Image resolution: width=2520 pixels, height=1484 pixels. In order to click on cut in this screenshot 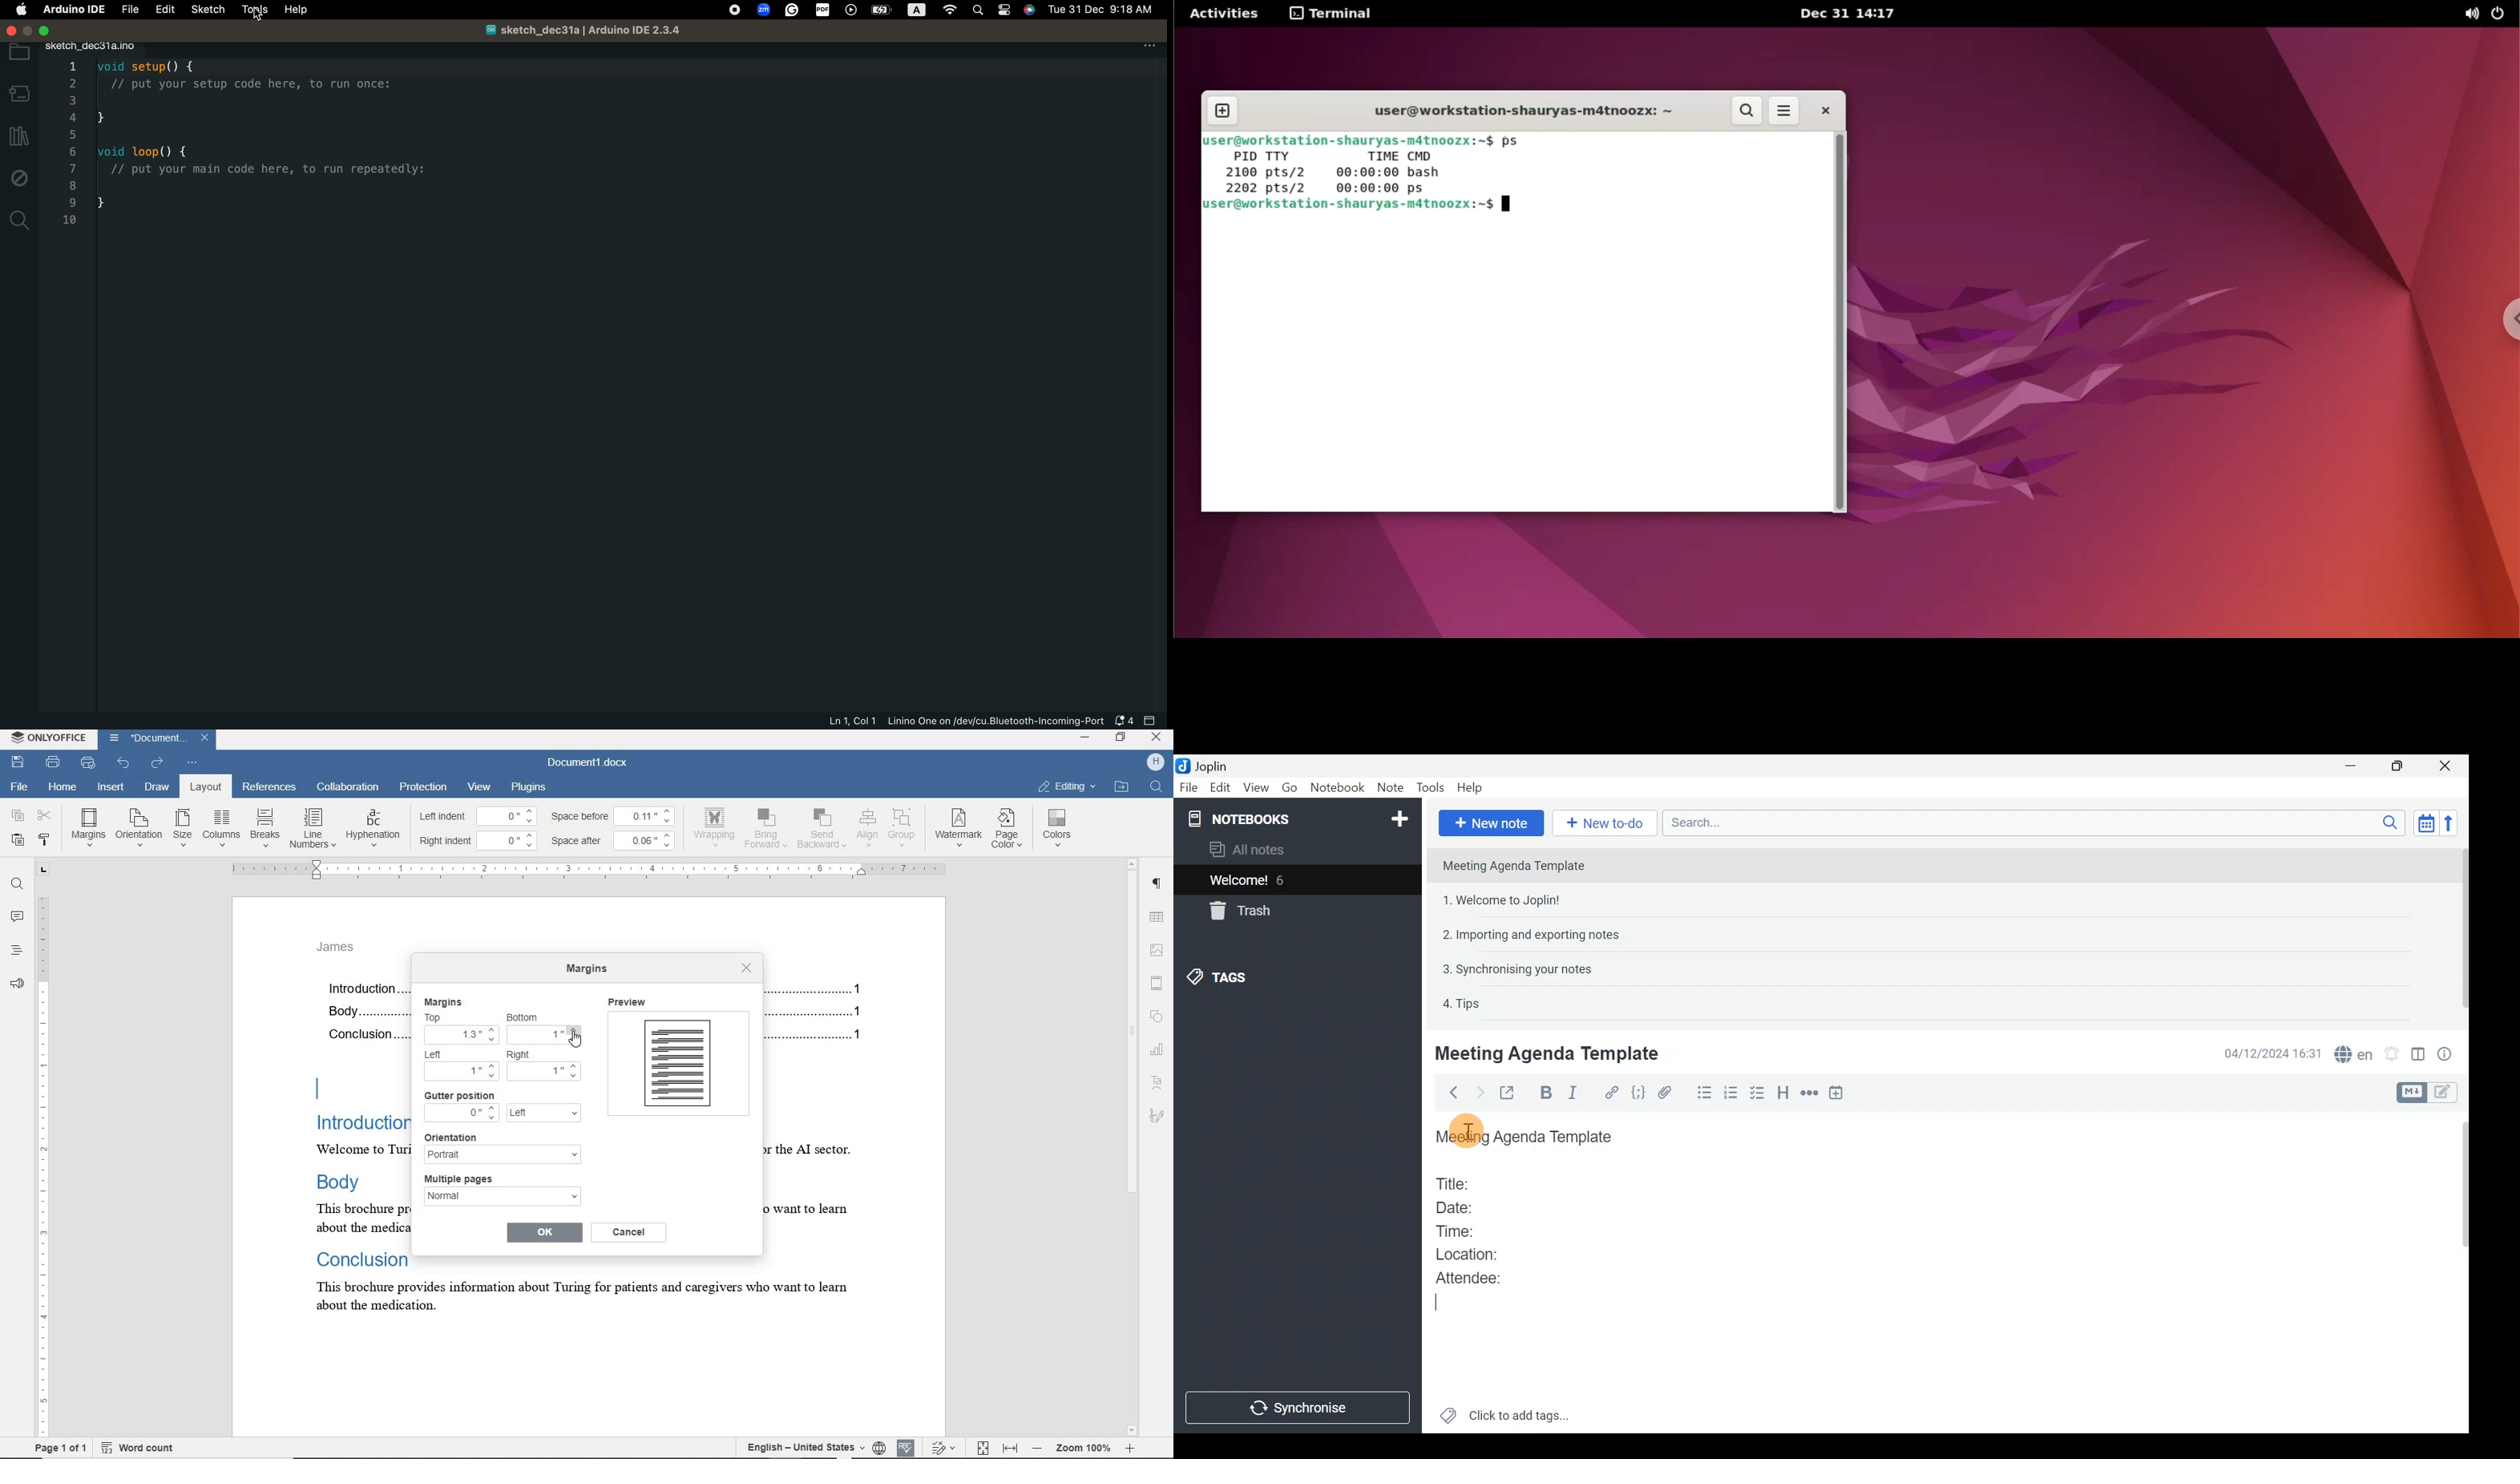, I will do `click(45, 815)`.